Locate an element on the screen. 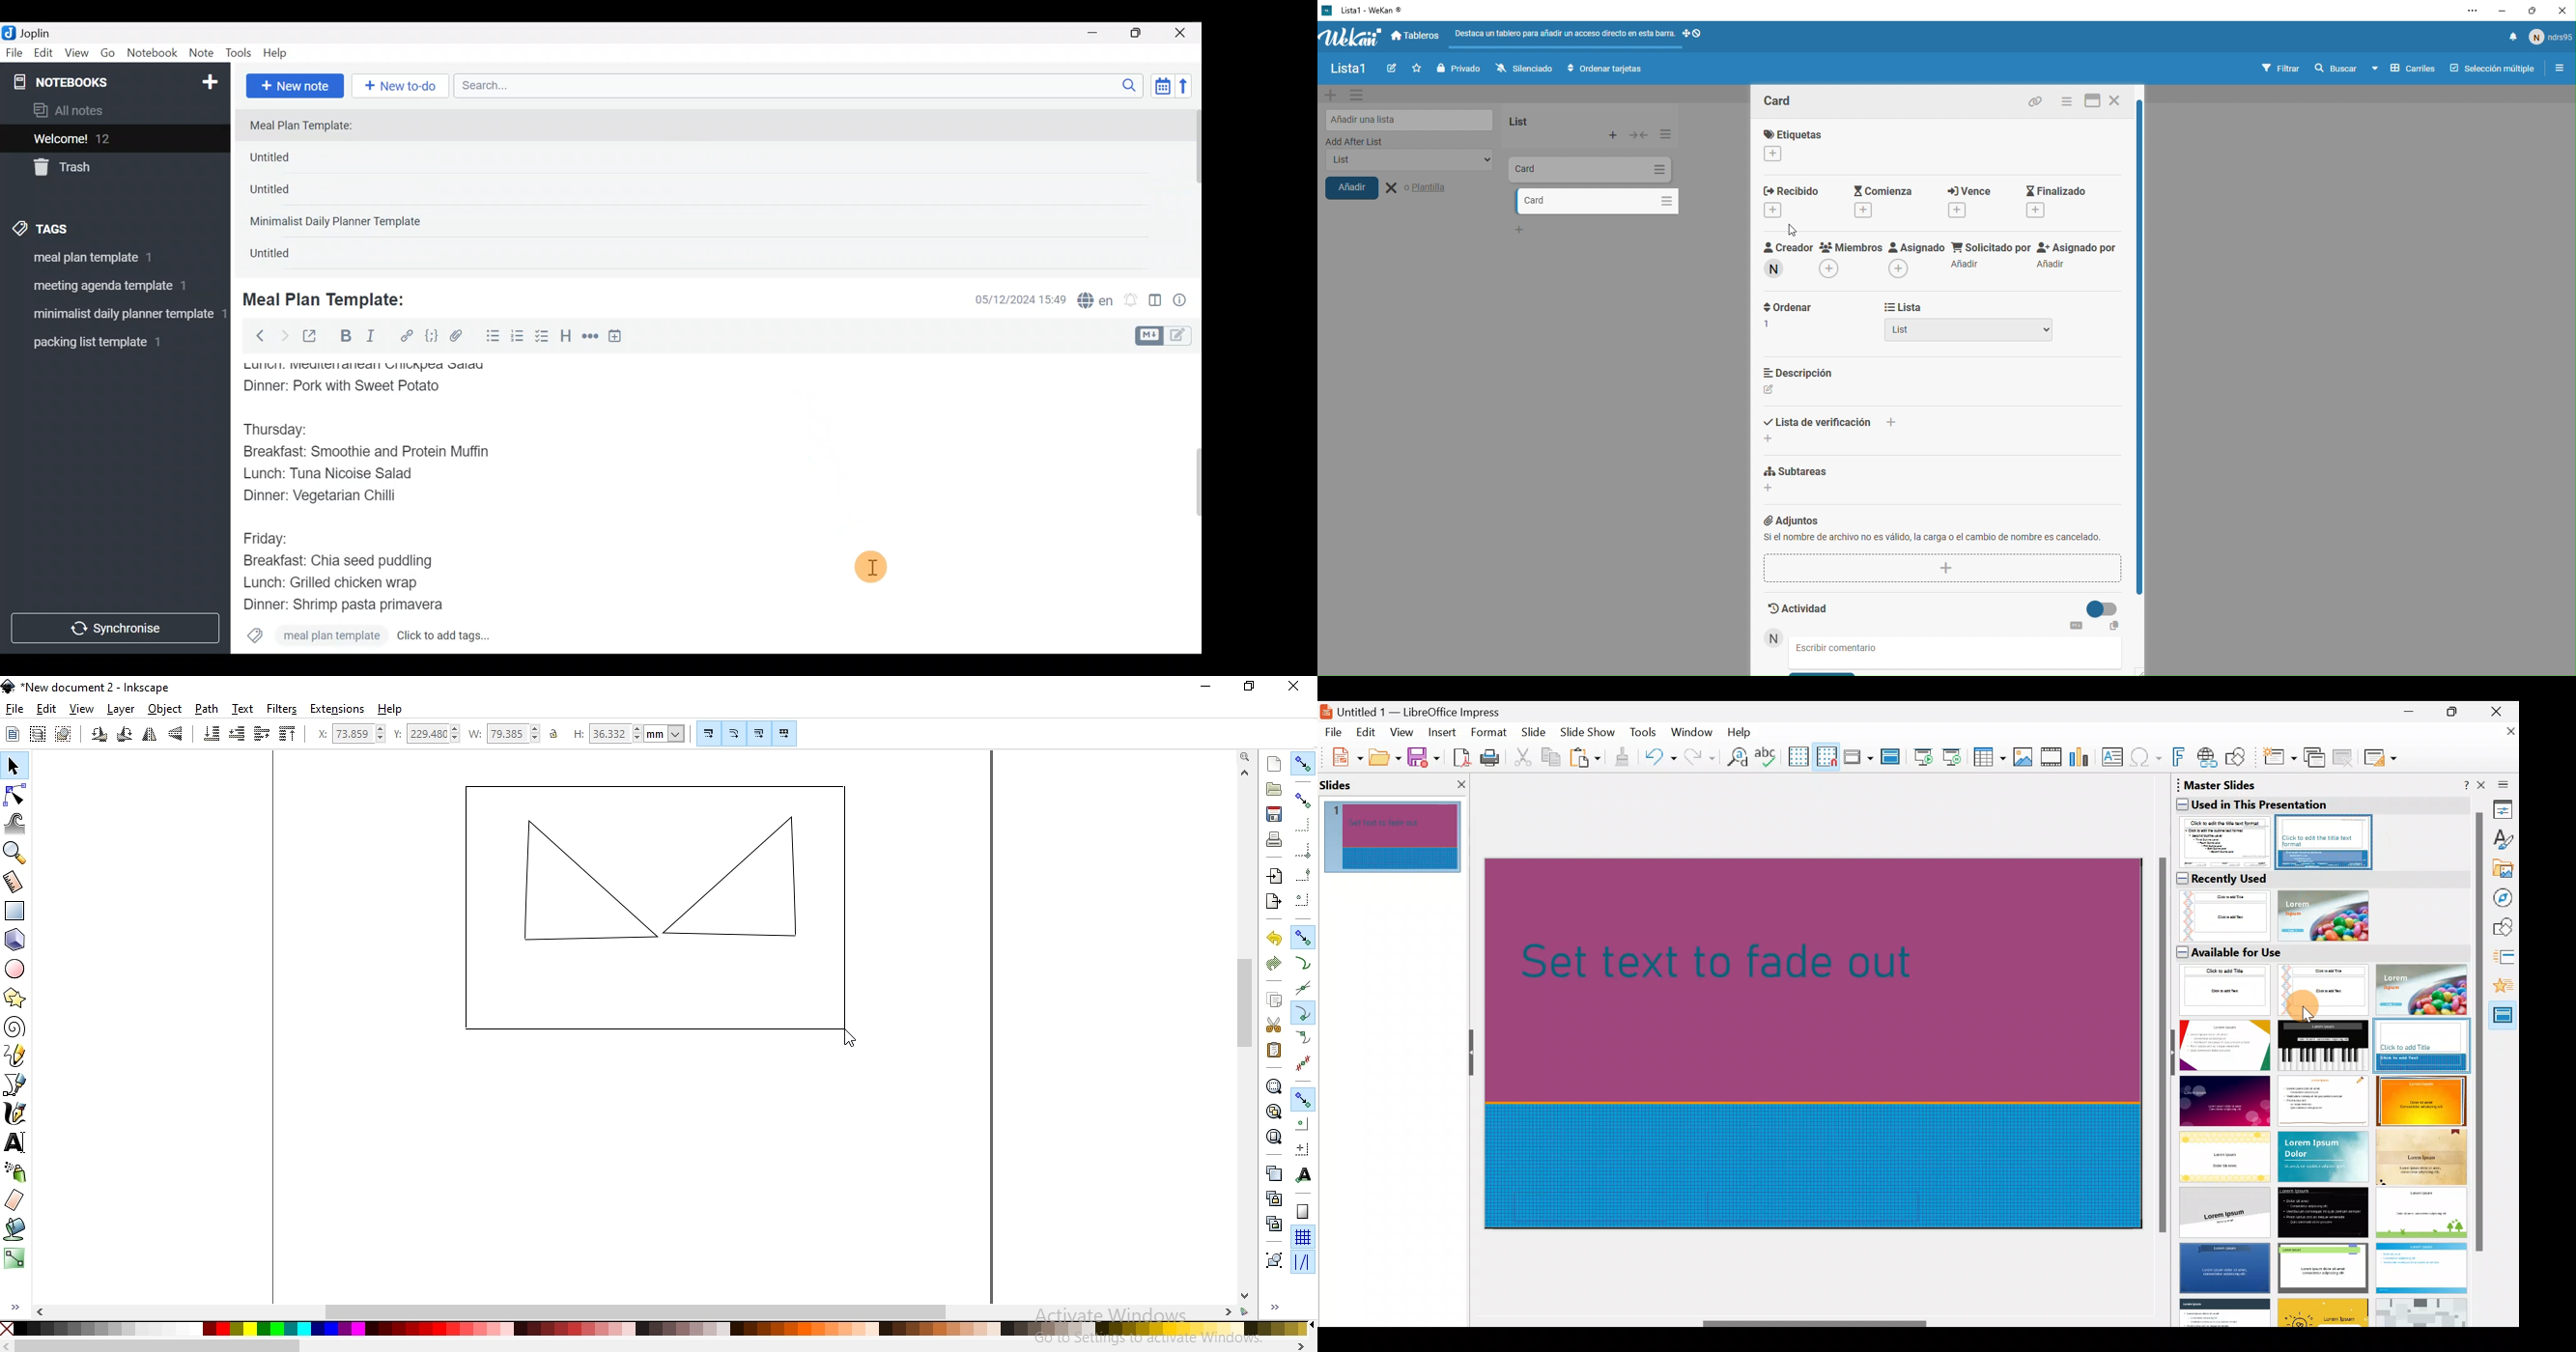 The width and height of the screenshot is (2576, 1372). Insert hyperlink is located at coordinates (2208, 757).